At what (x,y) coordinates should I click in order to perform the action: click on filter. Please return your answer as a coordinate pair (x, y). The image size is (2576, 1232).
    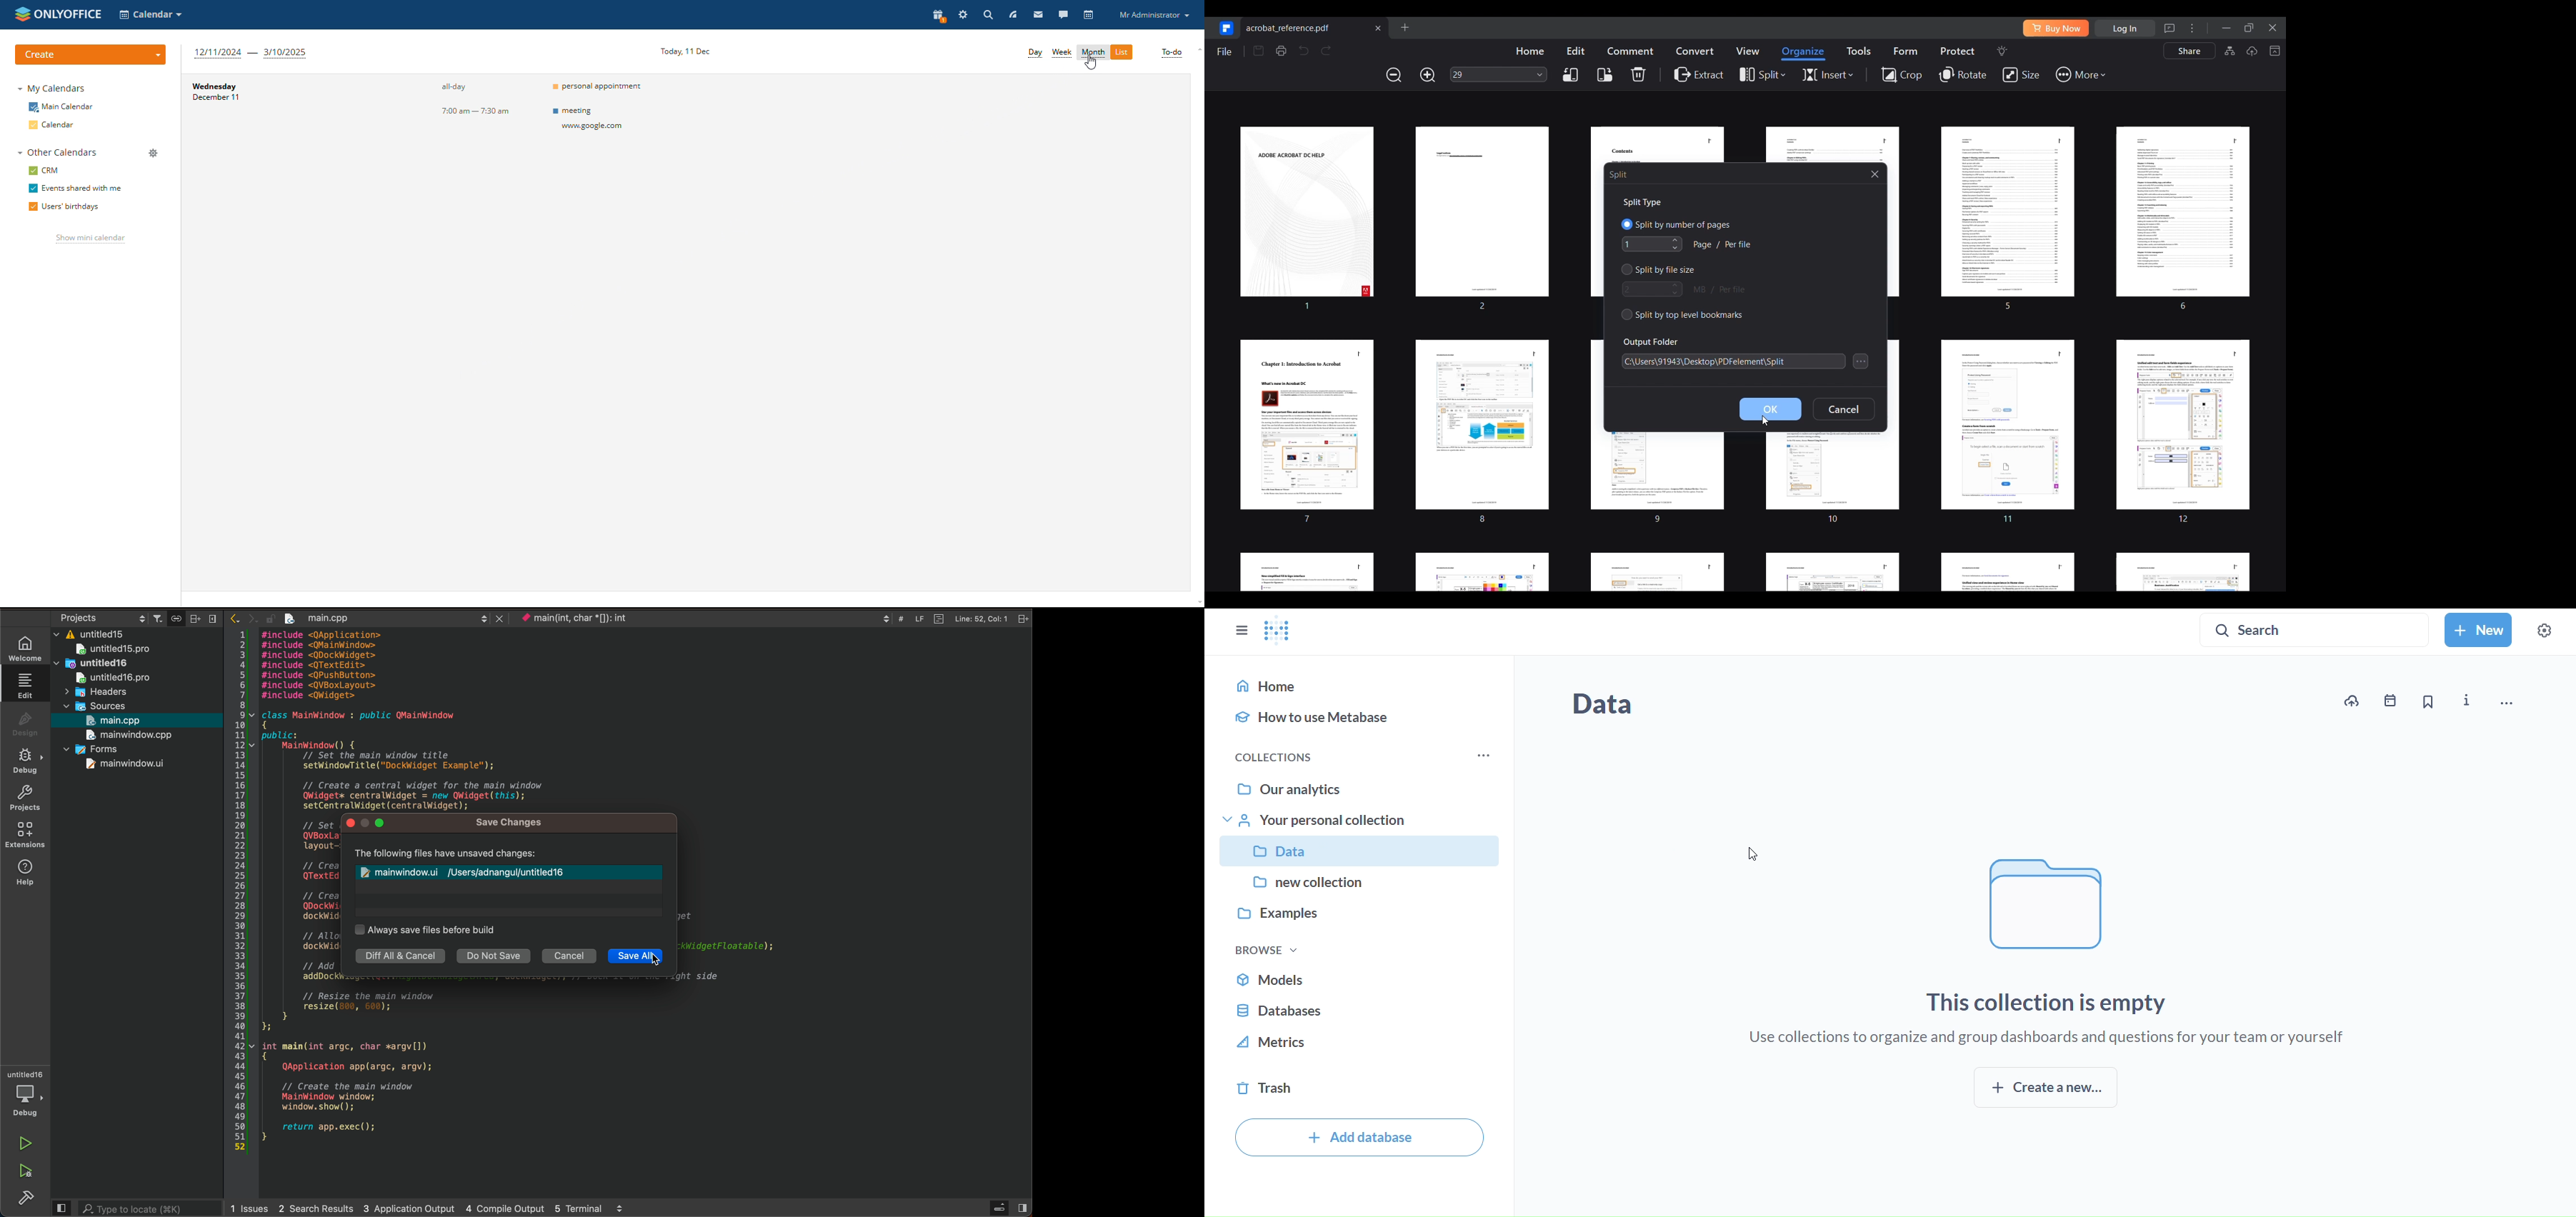
    Looking at the image, I should click on (159, 616).